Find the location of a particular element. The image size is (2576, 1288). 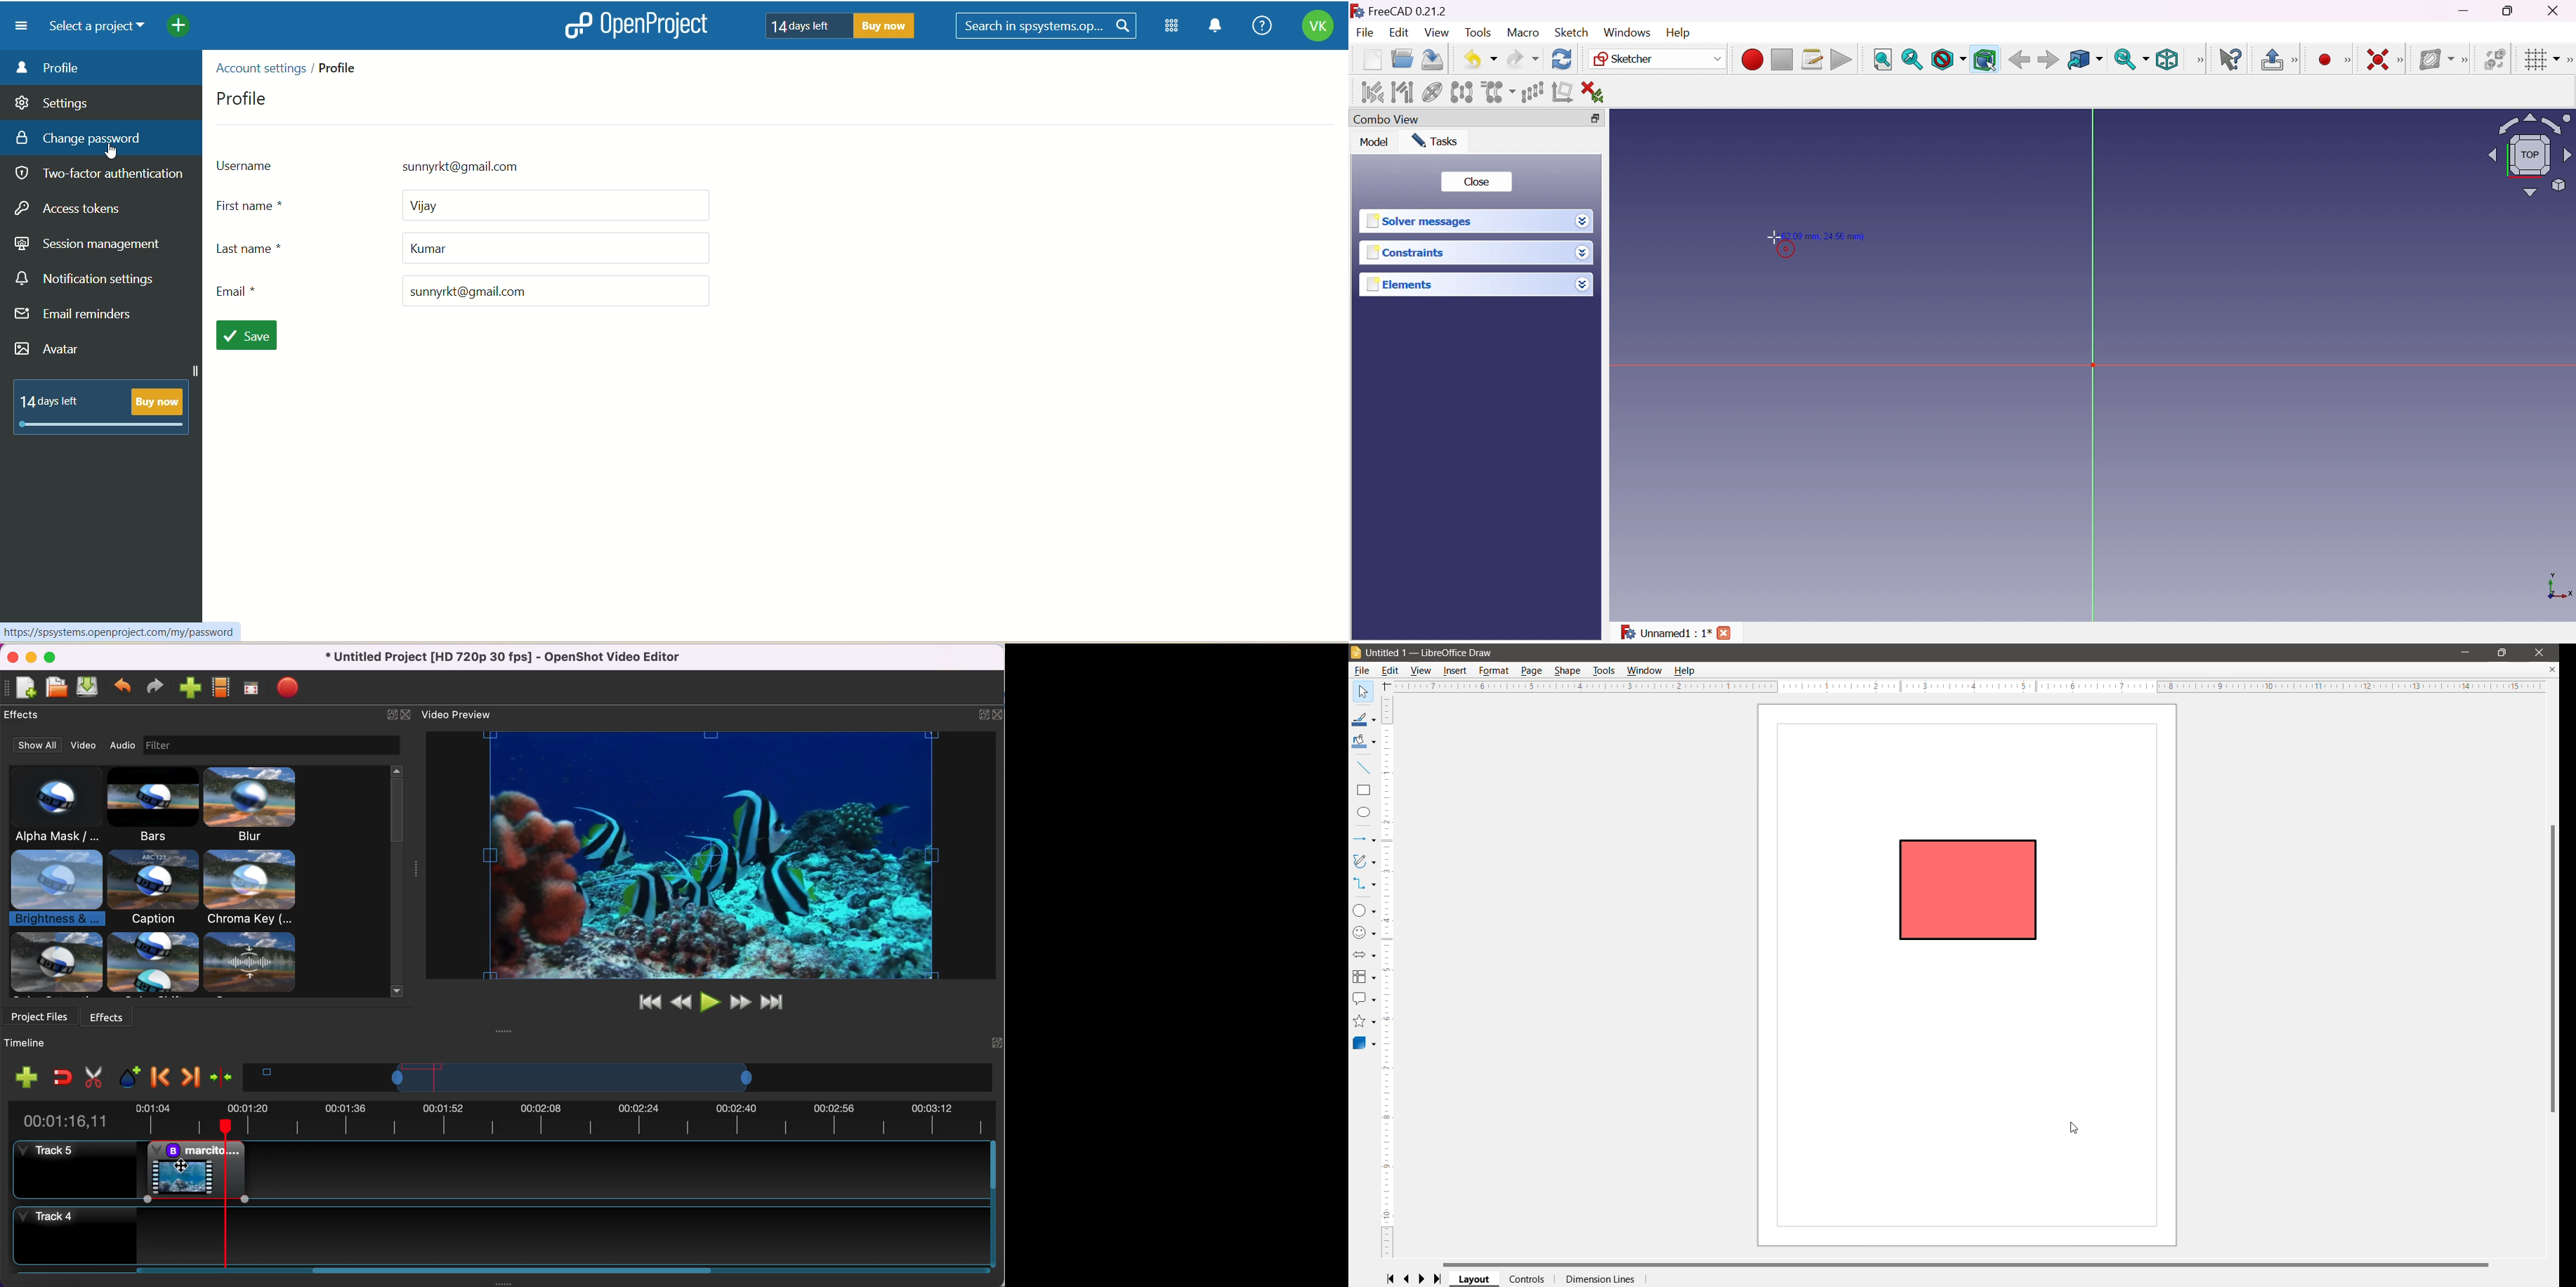

Sketcher is located at coordinates (1655, 59).